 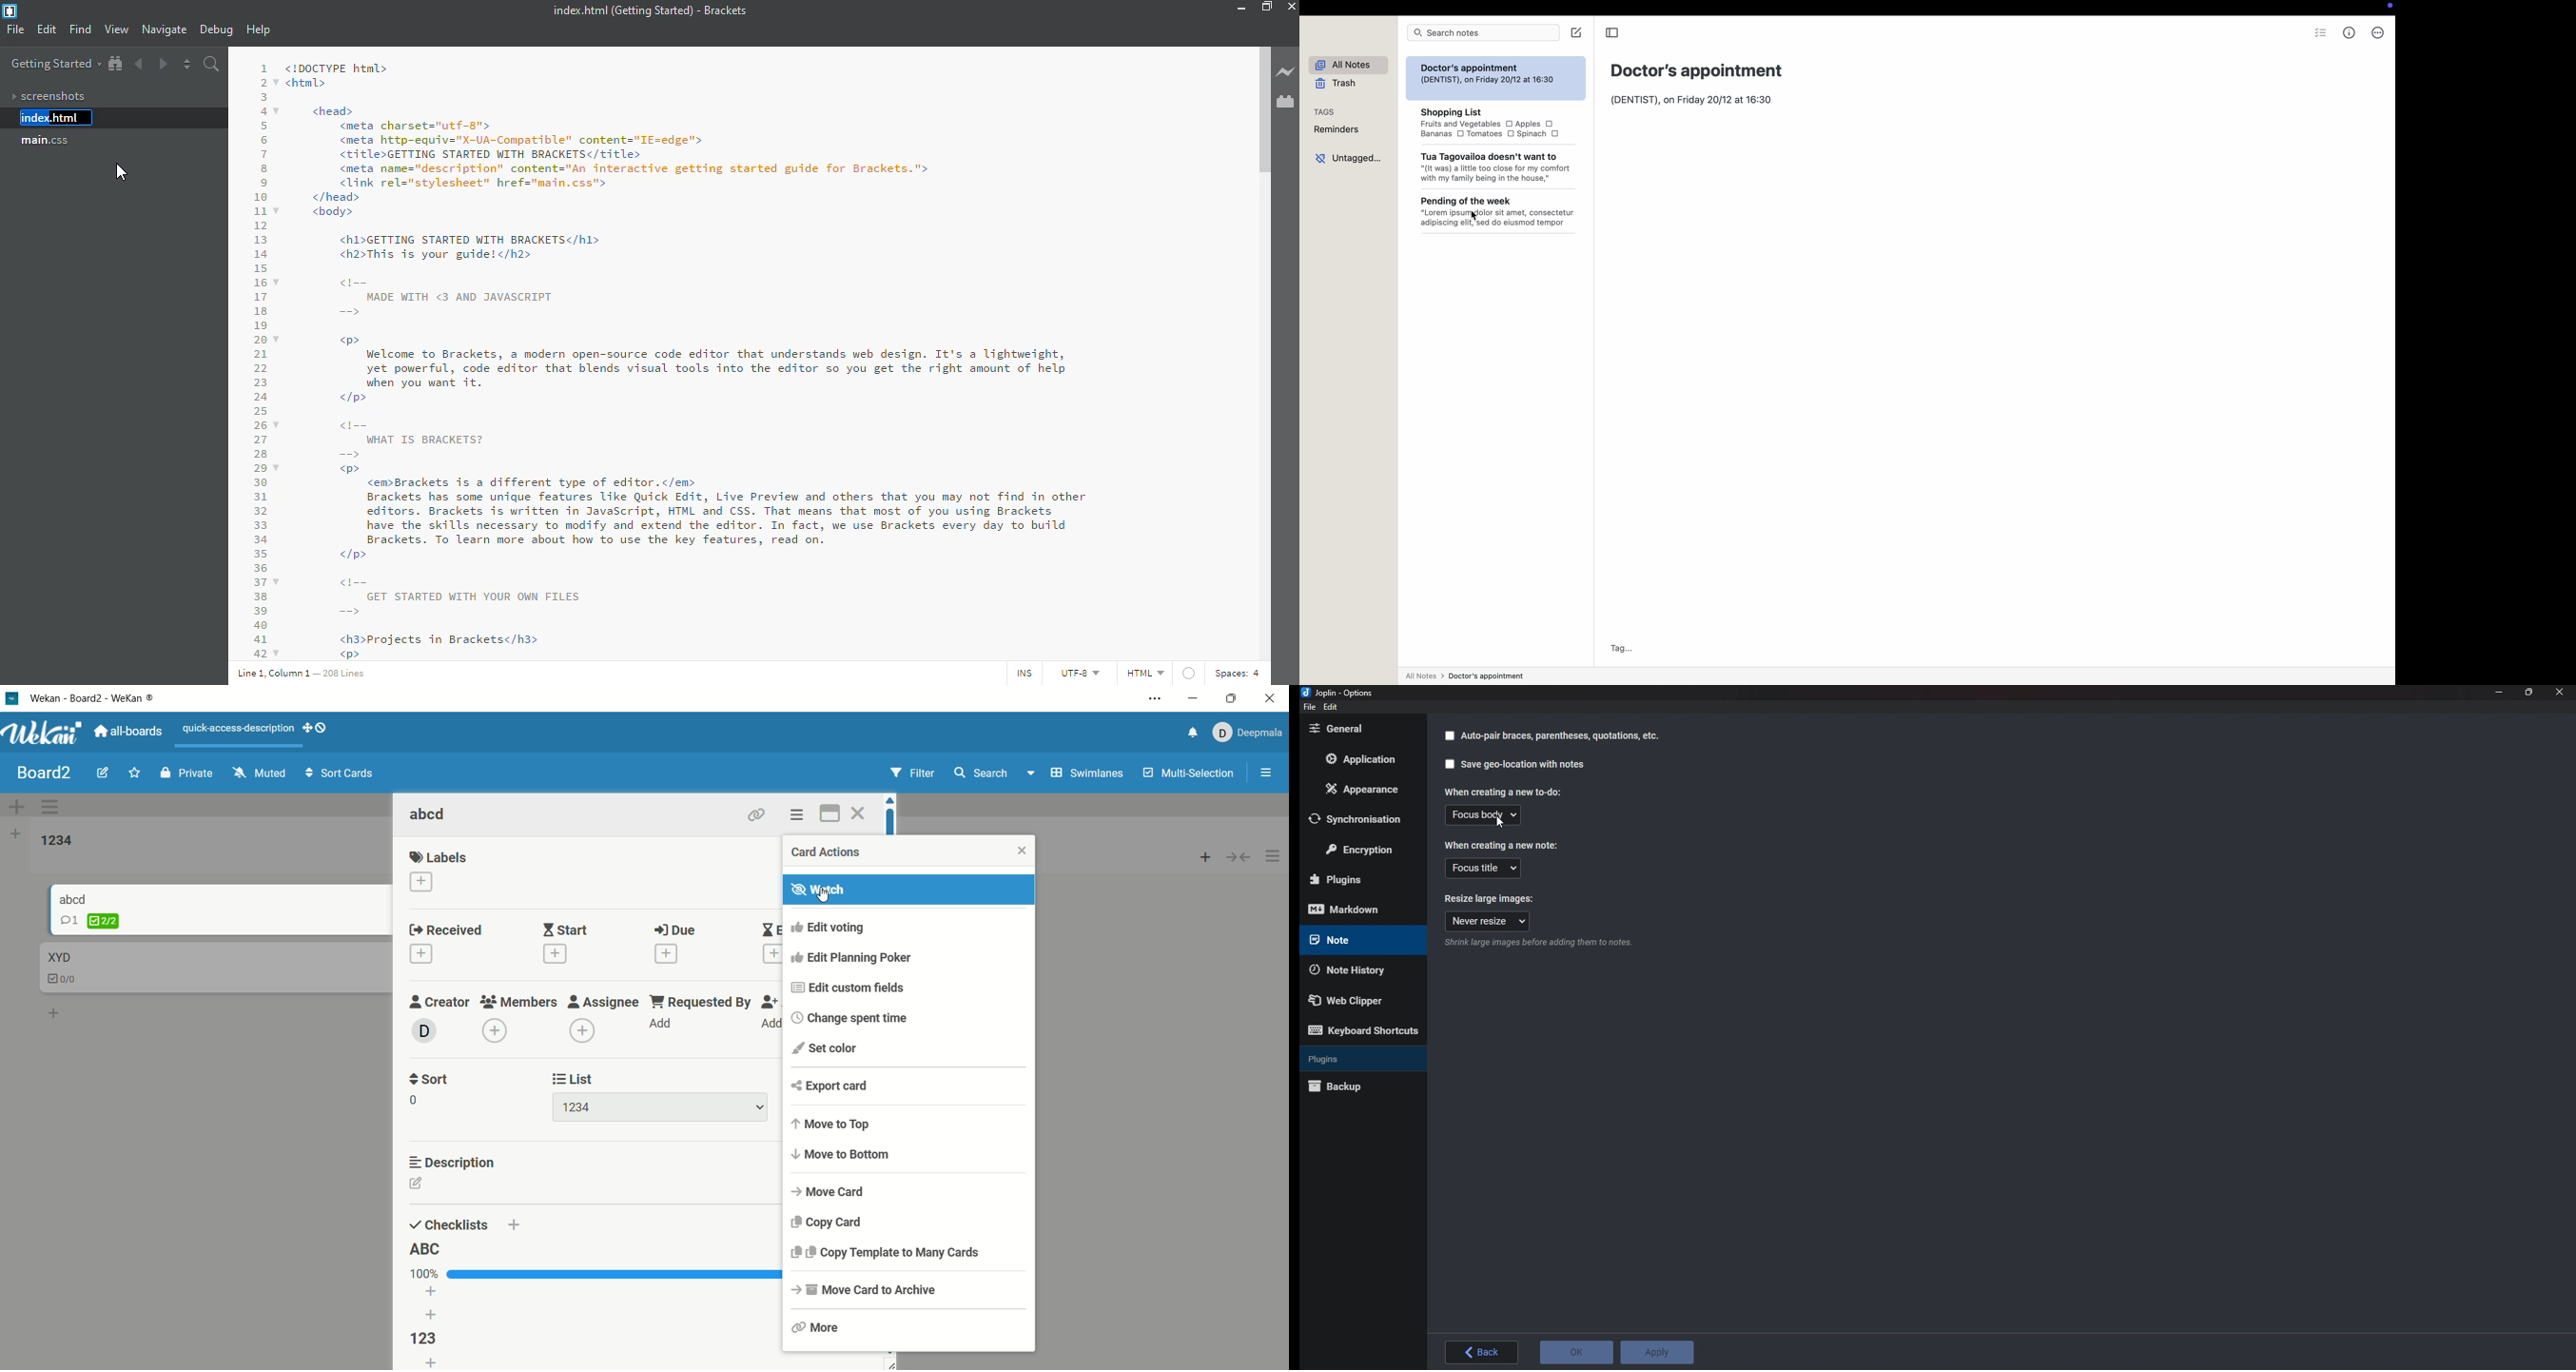 What do you see at coordinates (336, 774) in the screenshot?
I see `sort cards` at bounding box center [336, 774].